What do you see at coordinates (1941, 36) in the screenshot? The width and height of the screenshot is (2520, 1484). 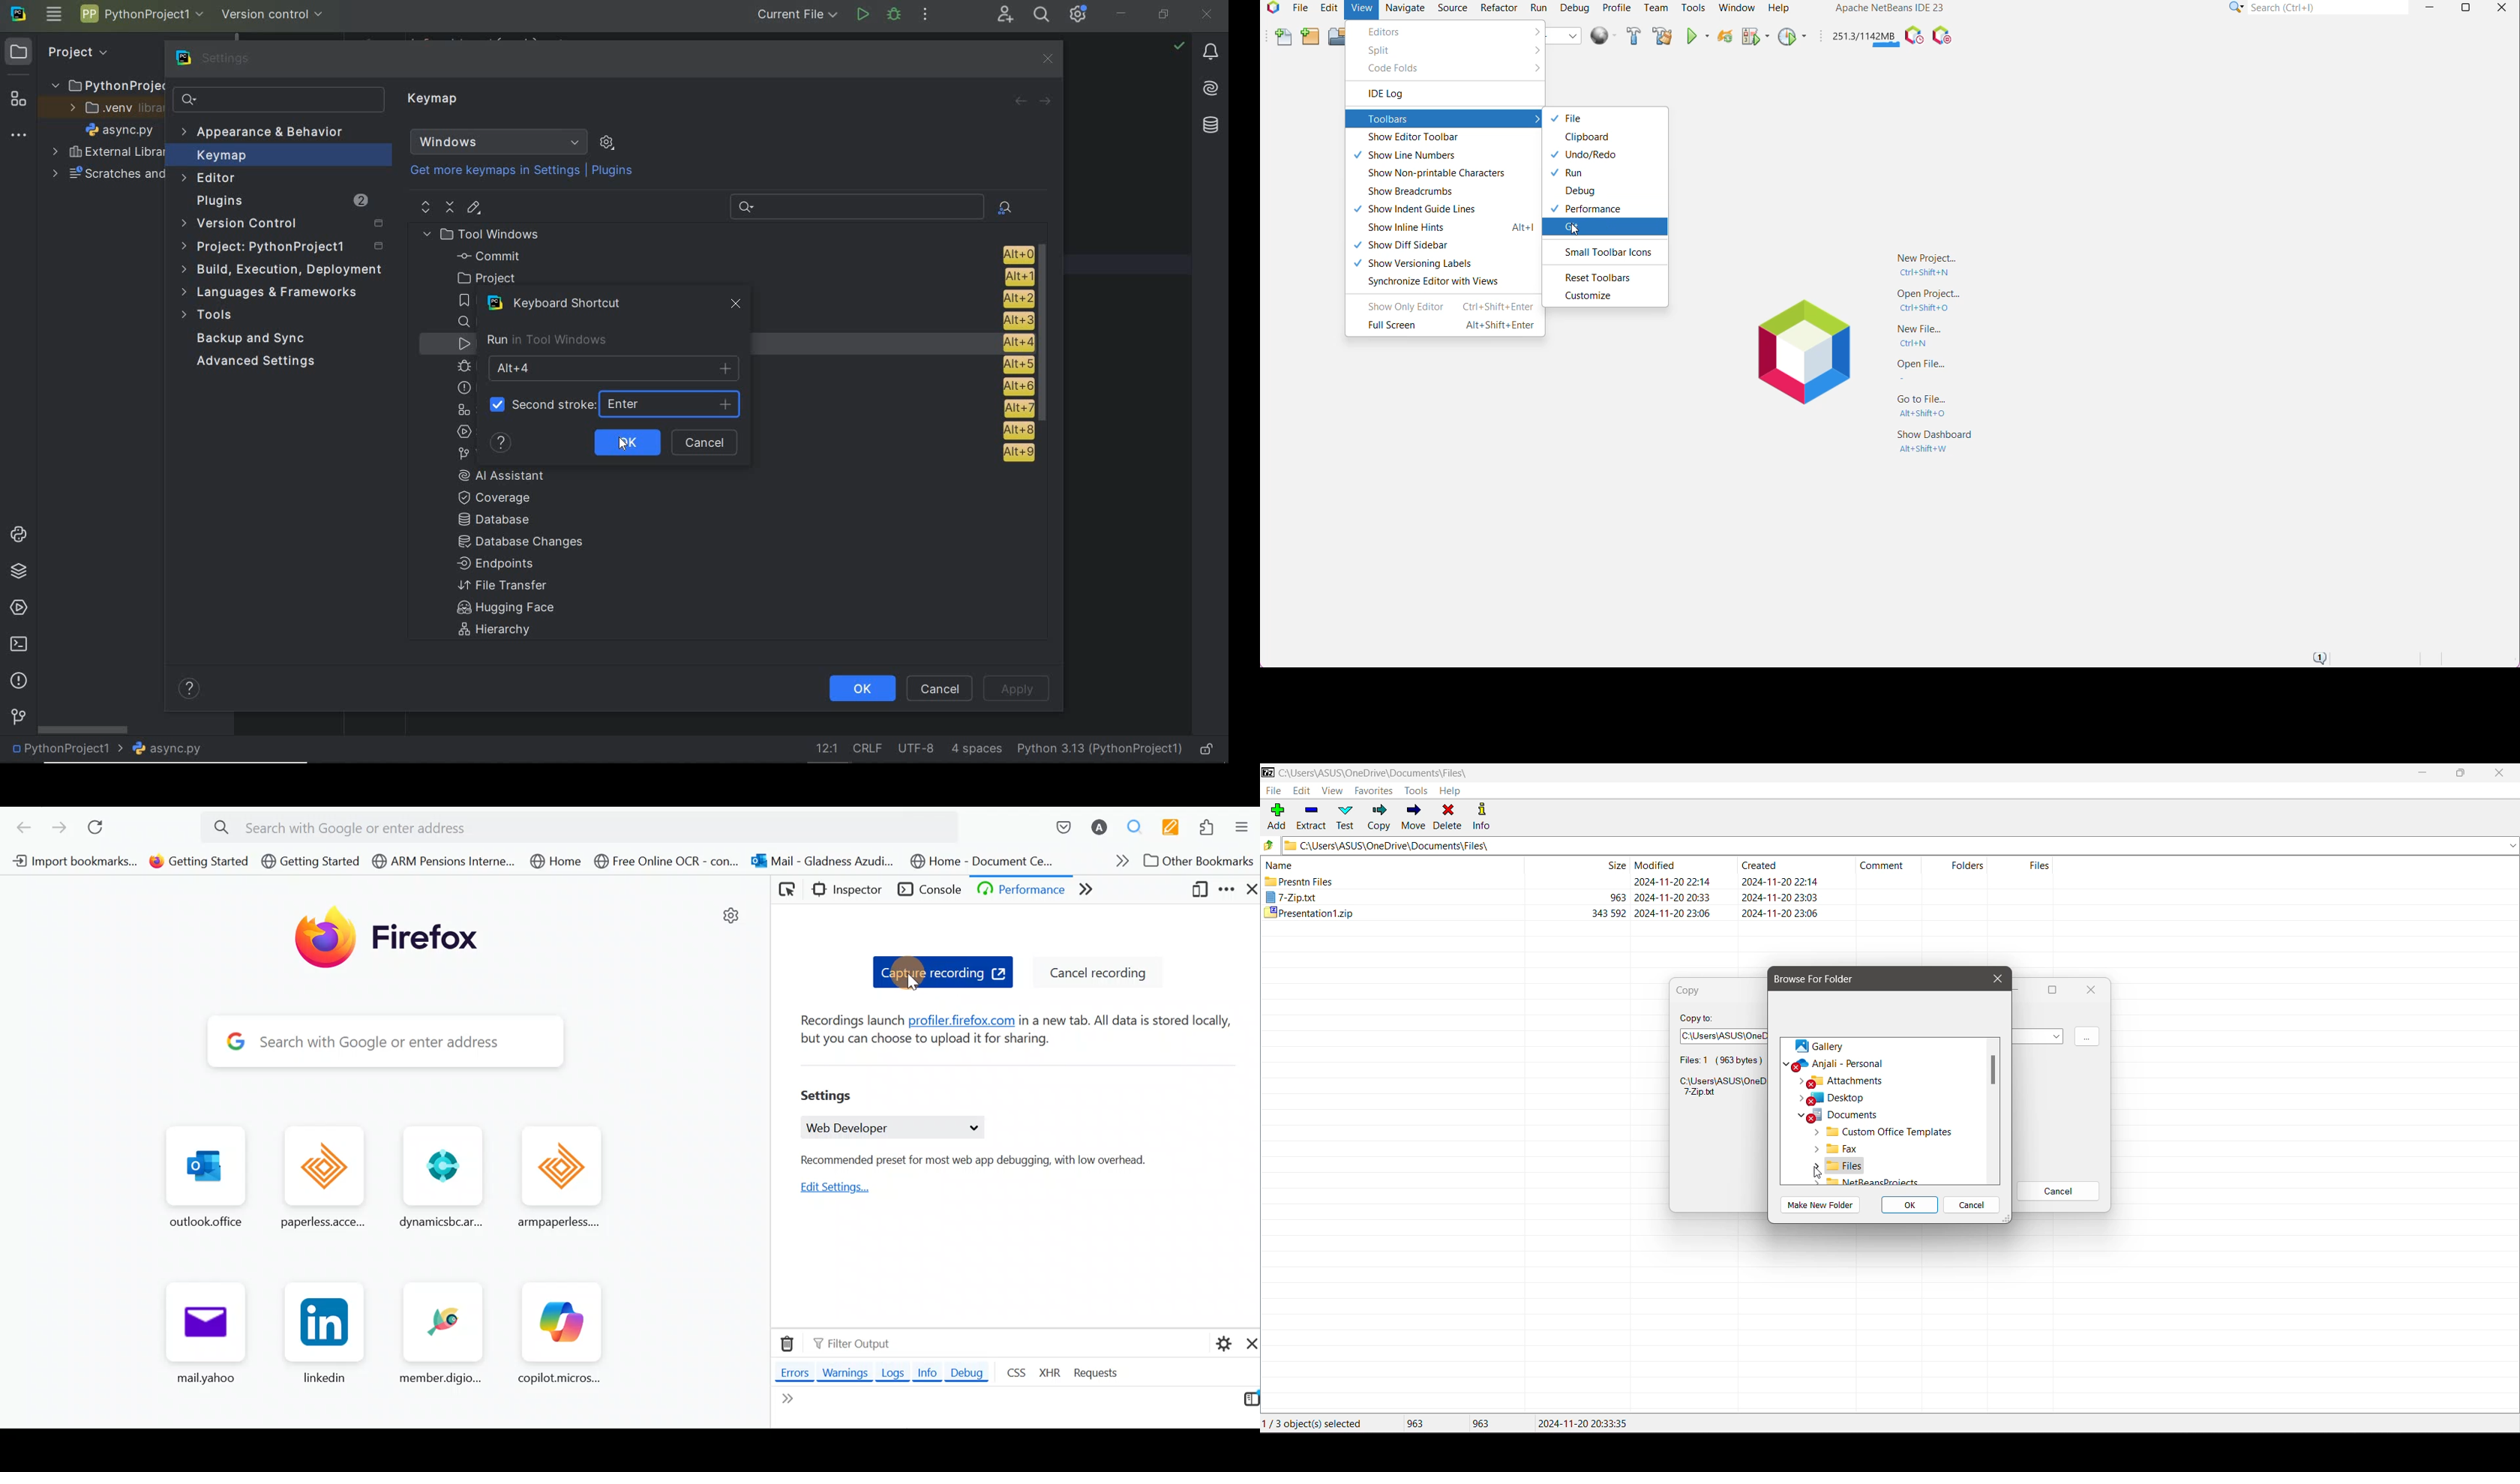 I see `Pause I/O Checks` at bounding box center [1941, 36].